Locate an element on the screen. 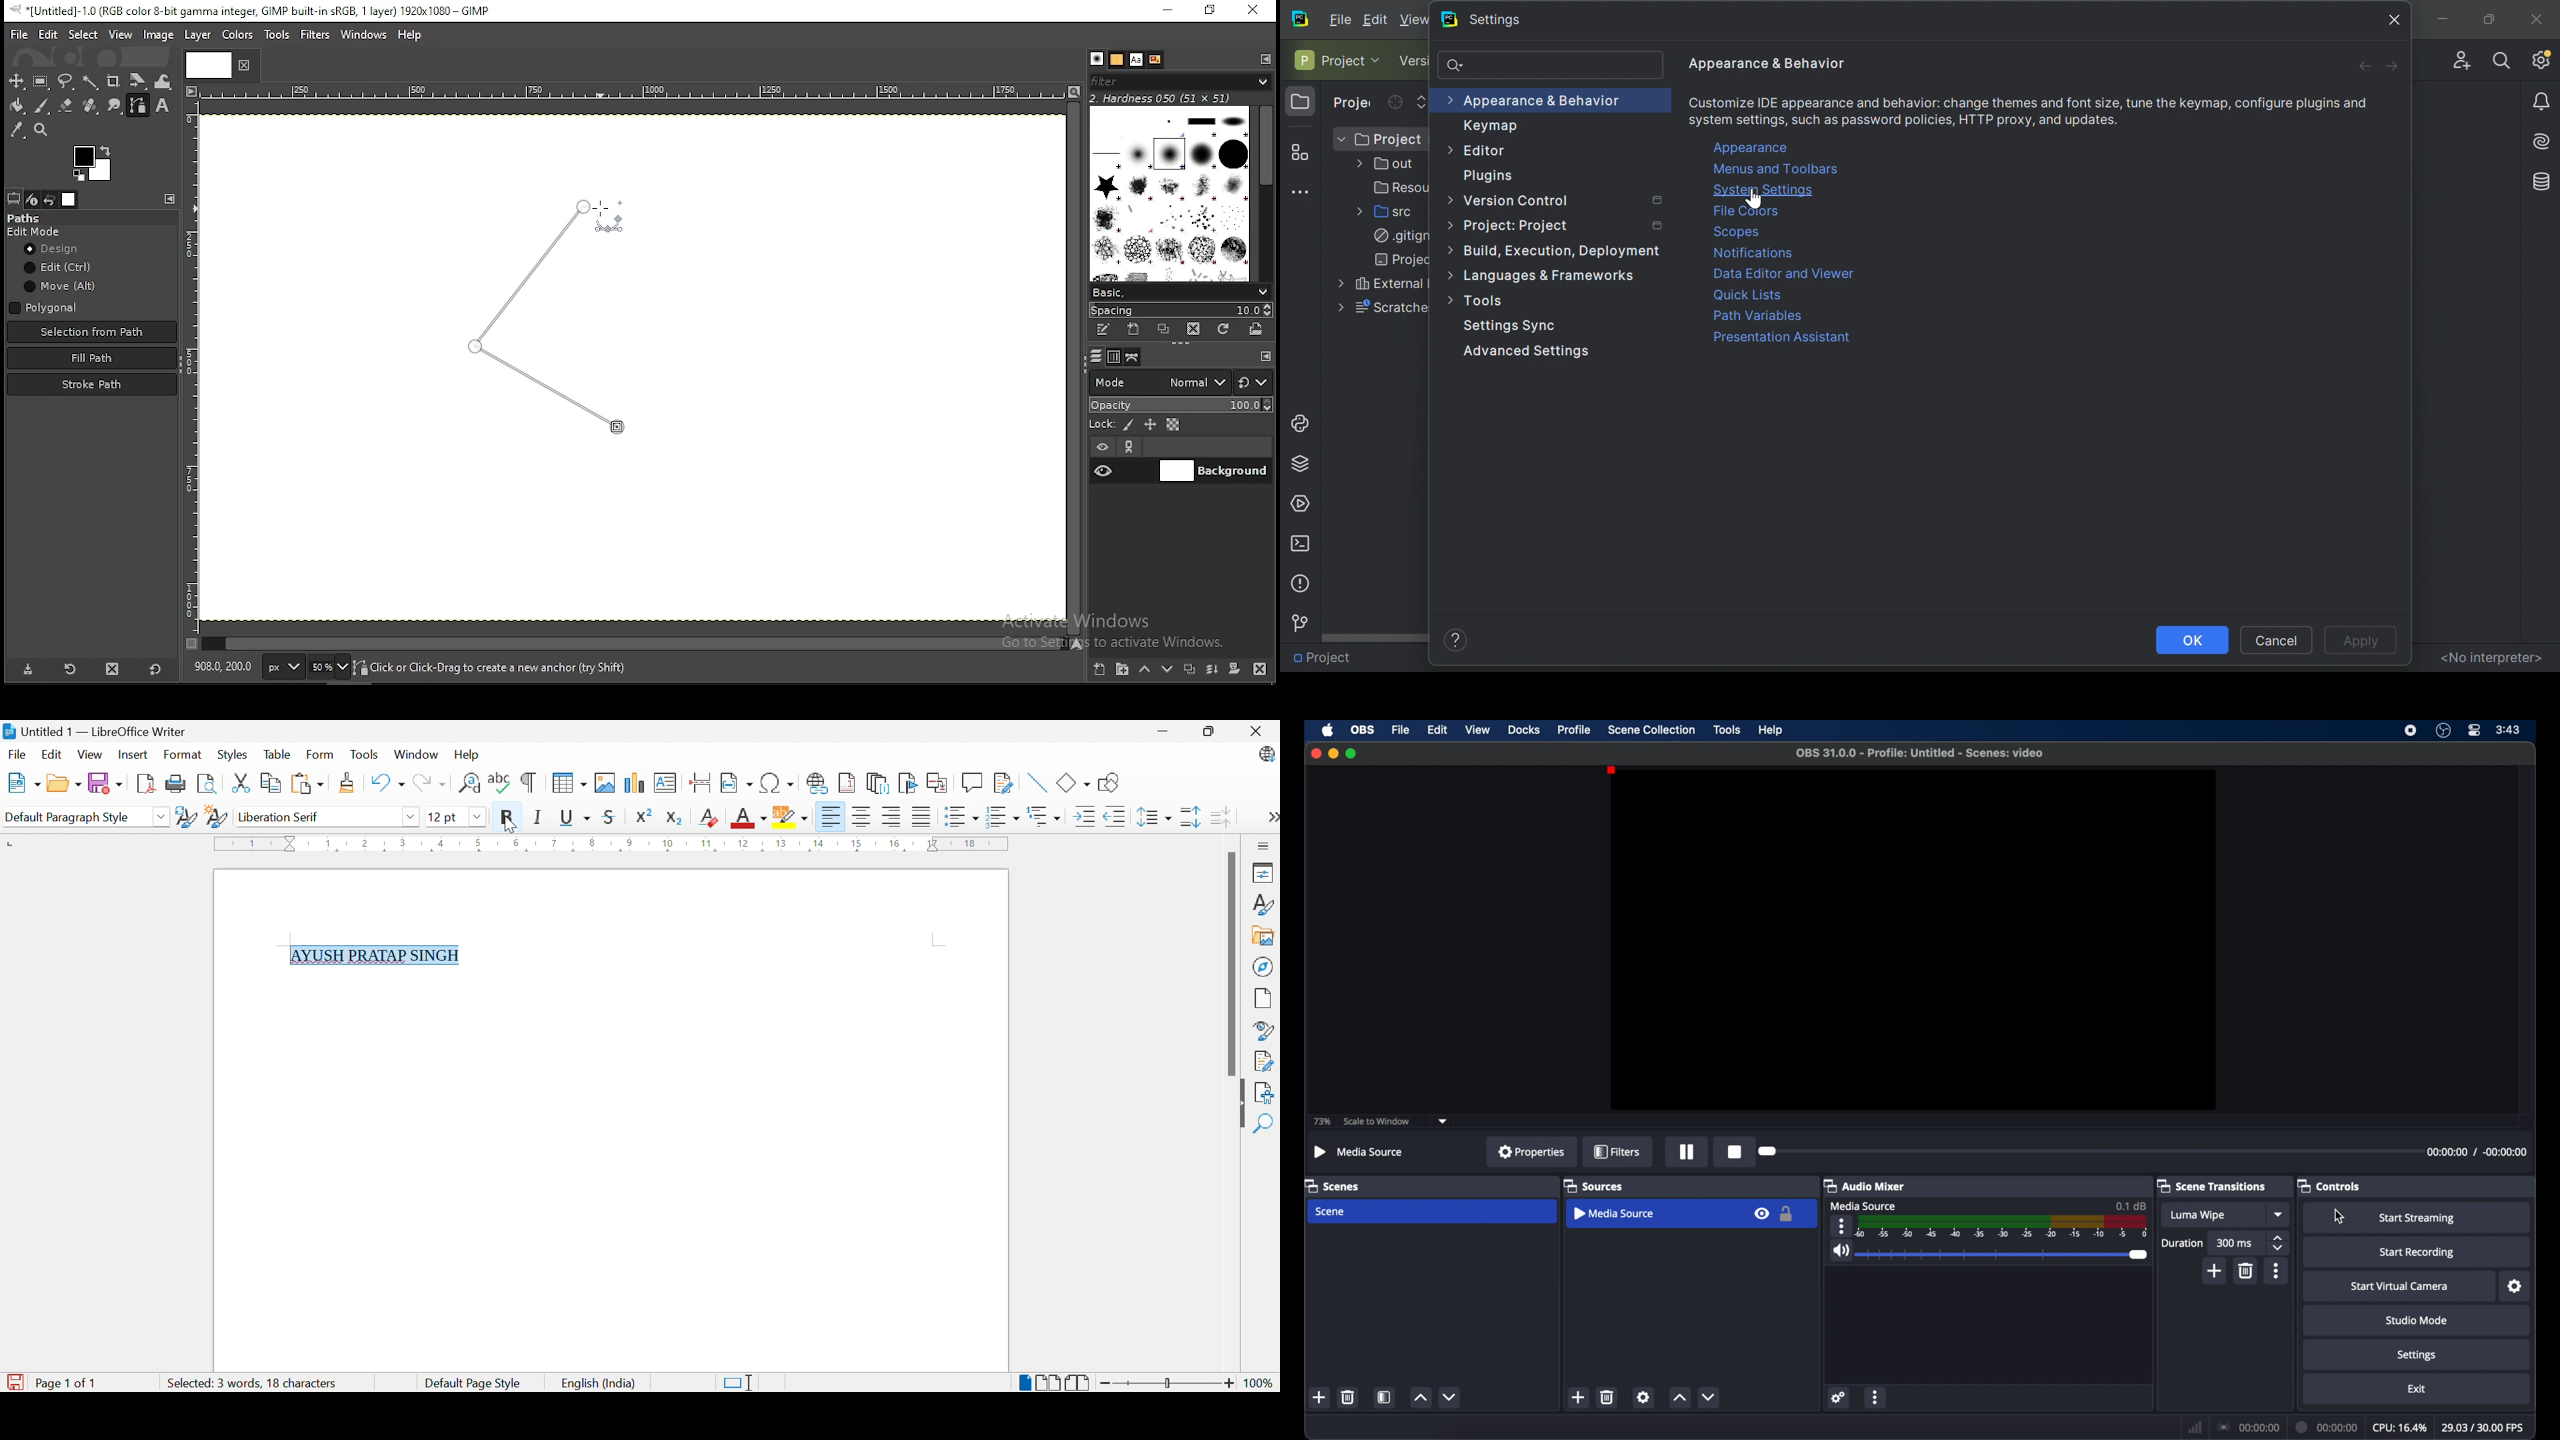 This screenshot has height=1456, width=2576. Show Draw Functions is located at coordinates (1109, 783).